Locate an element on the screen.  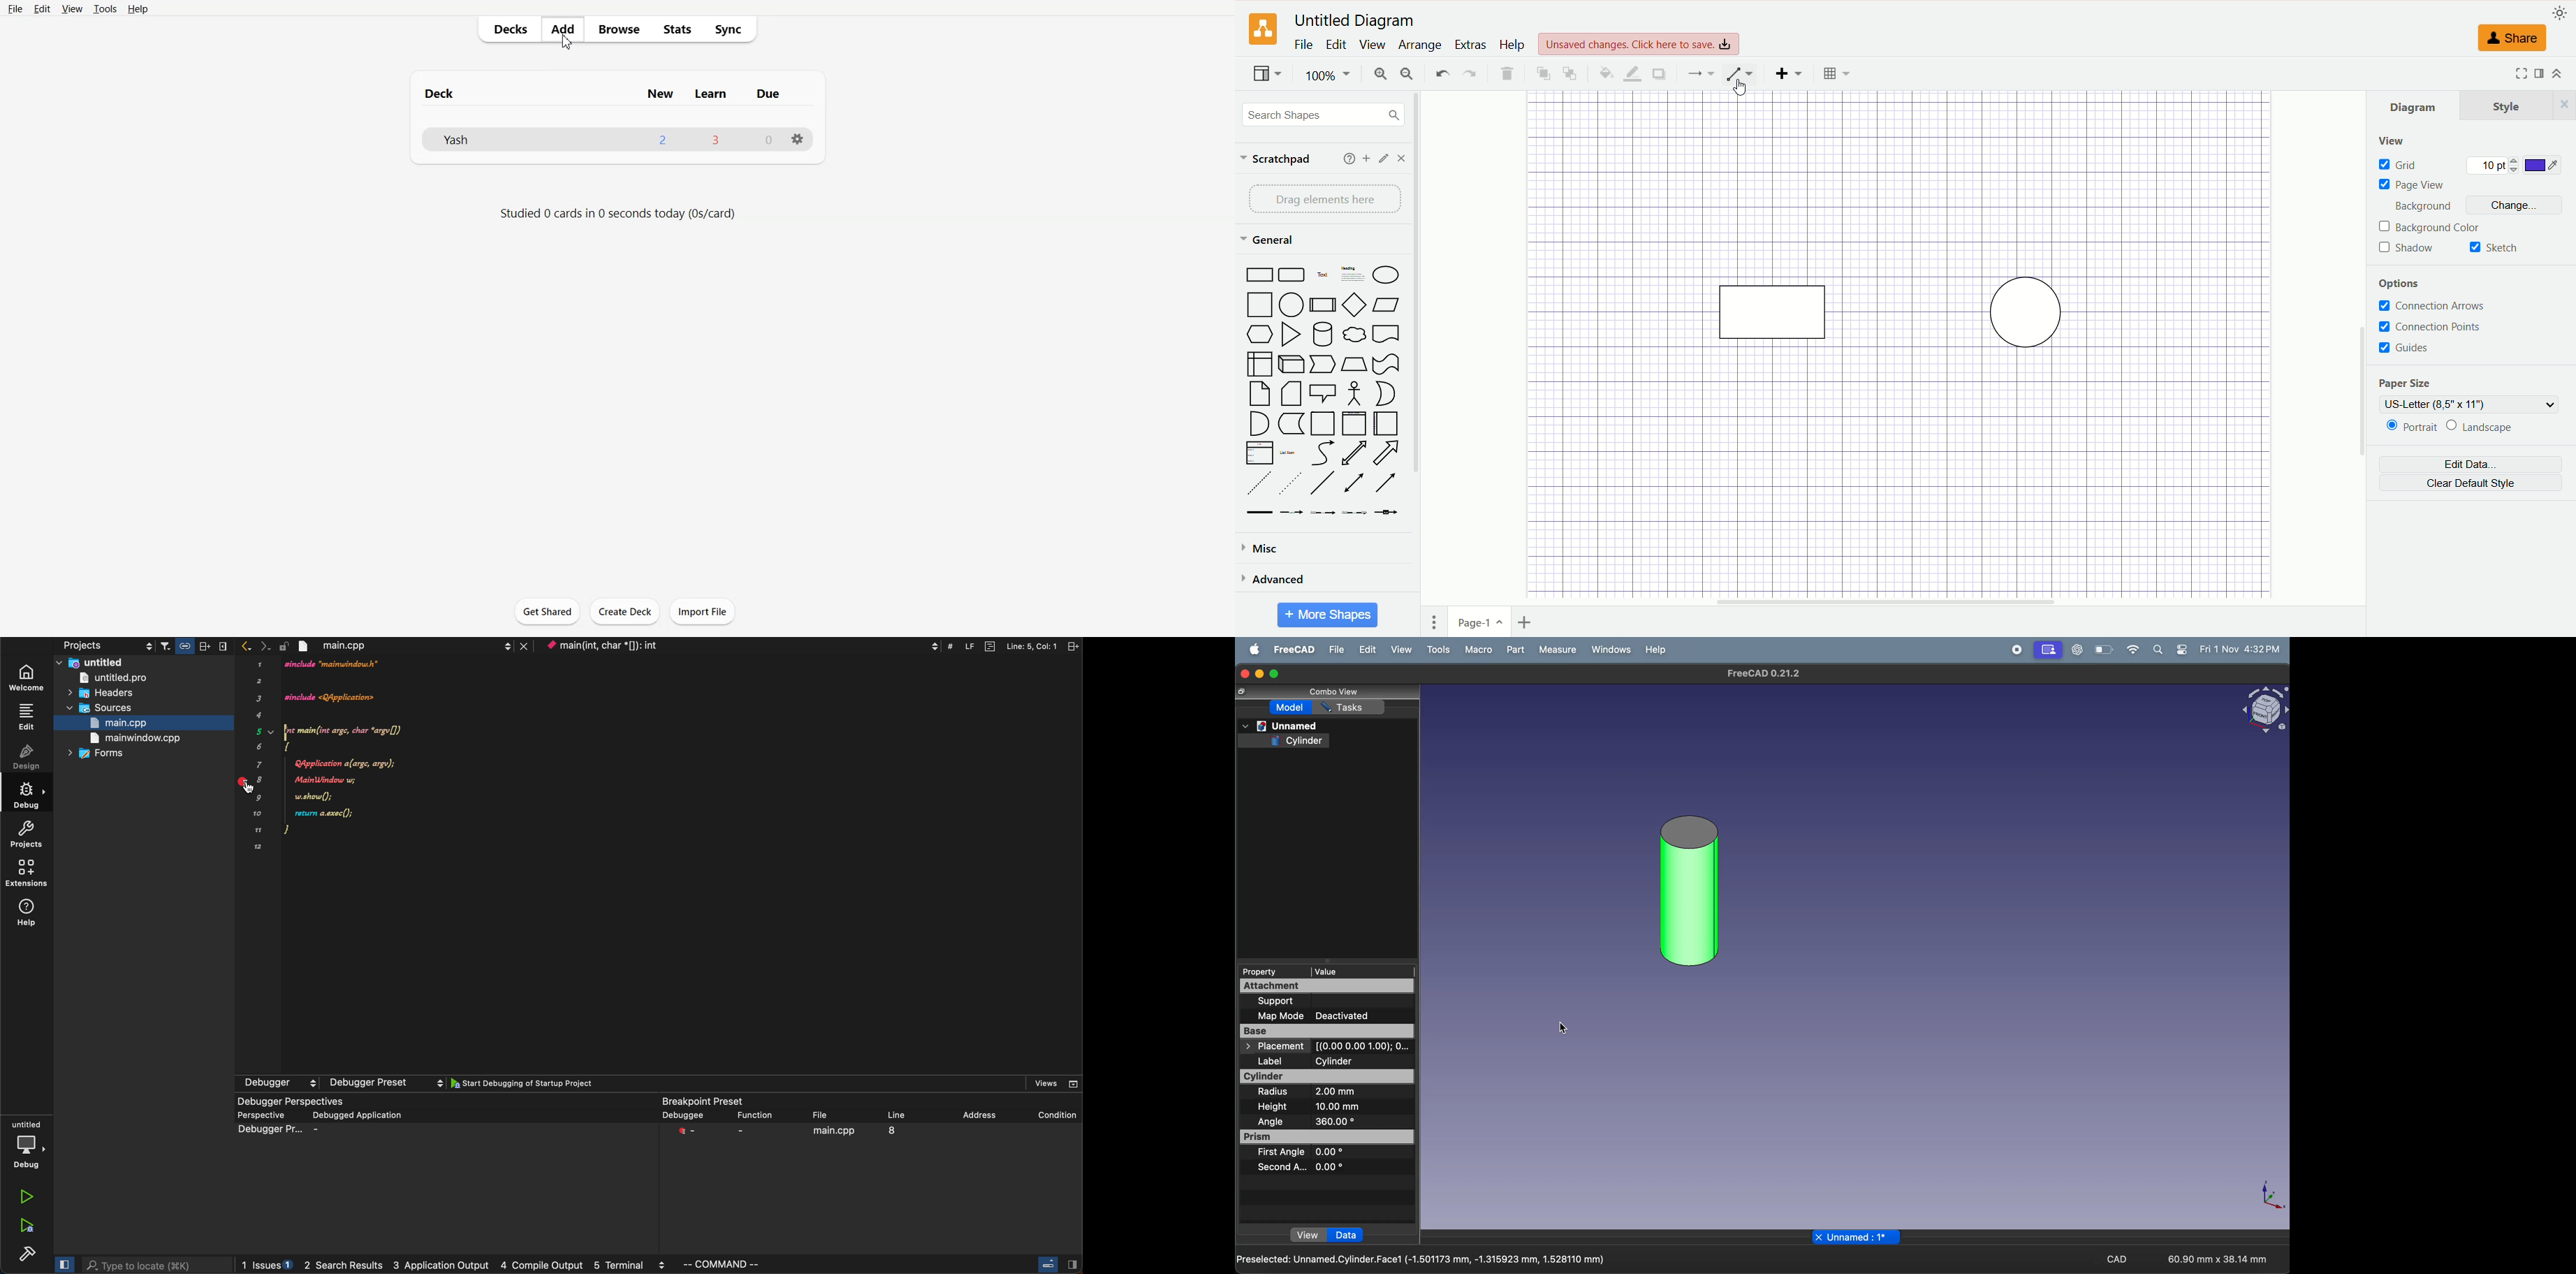
Curved Arrow is located at coordinates (1324, 454).